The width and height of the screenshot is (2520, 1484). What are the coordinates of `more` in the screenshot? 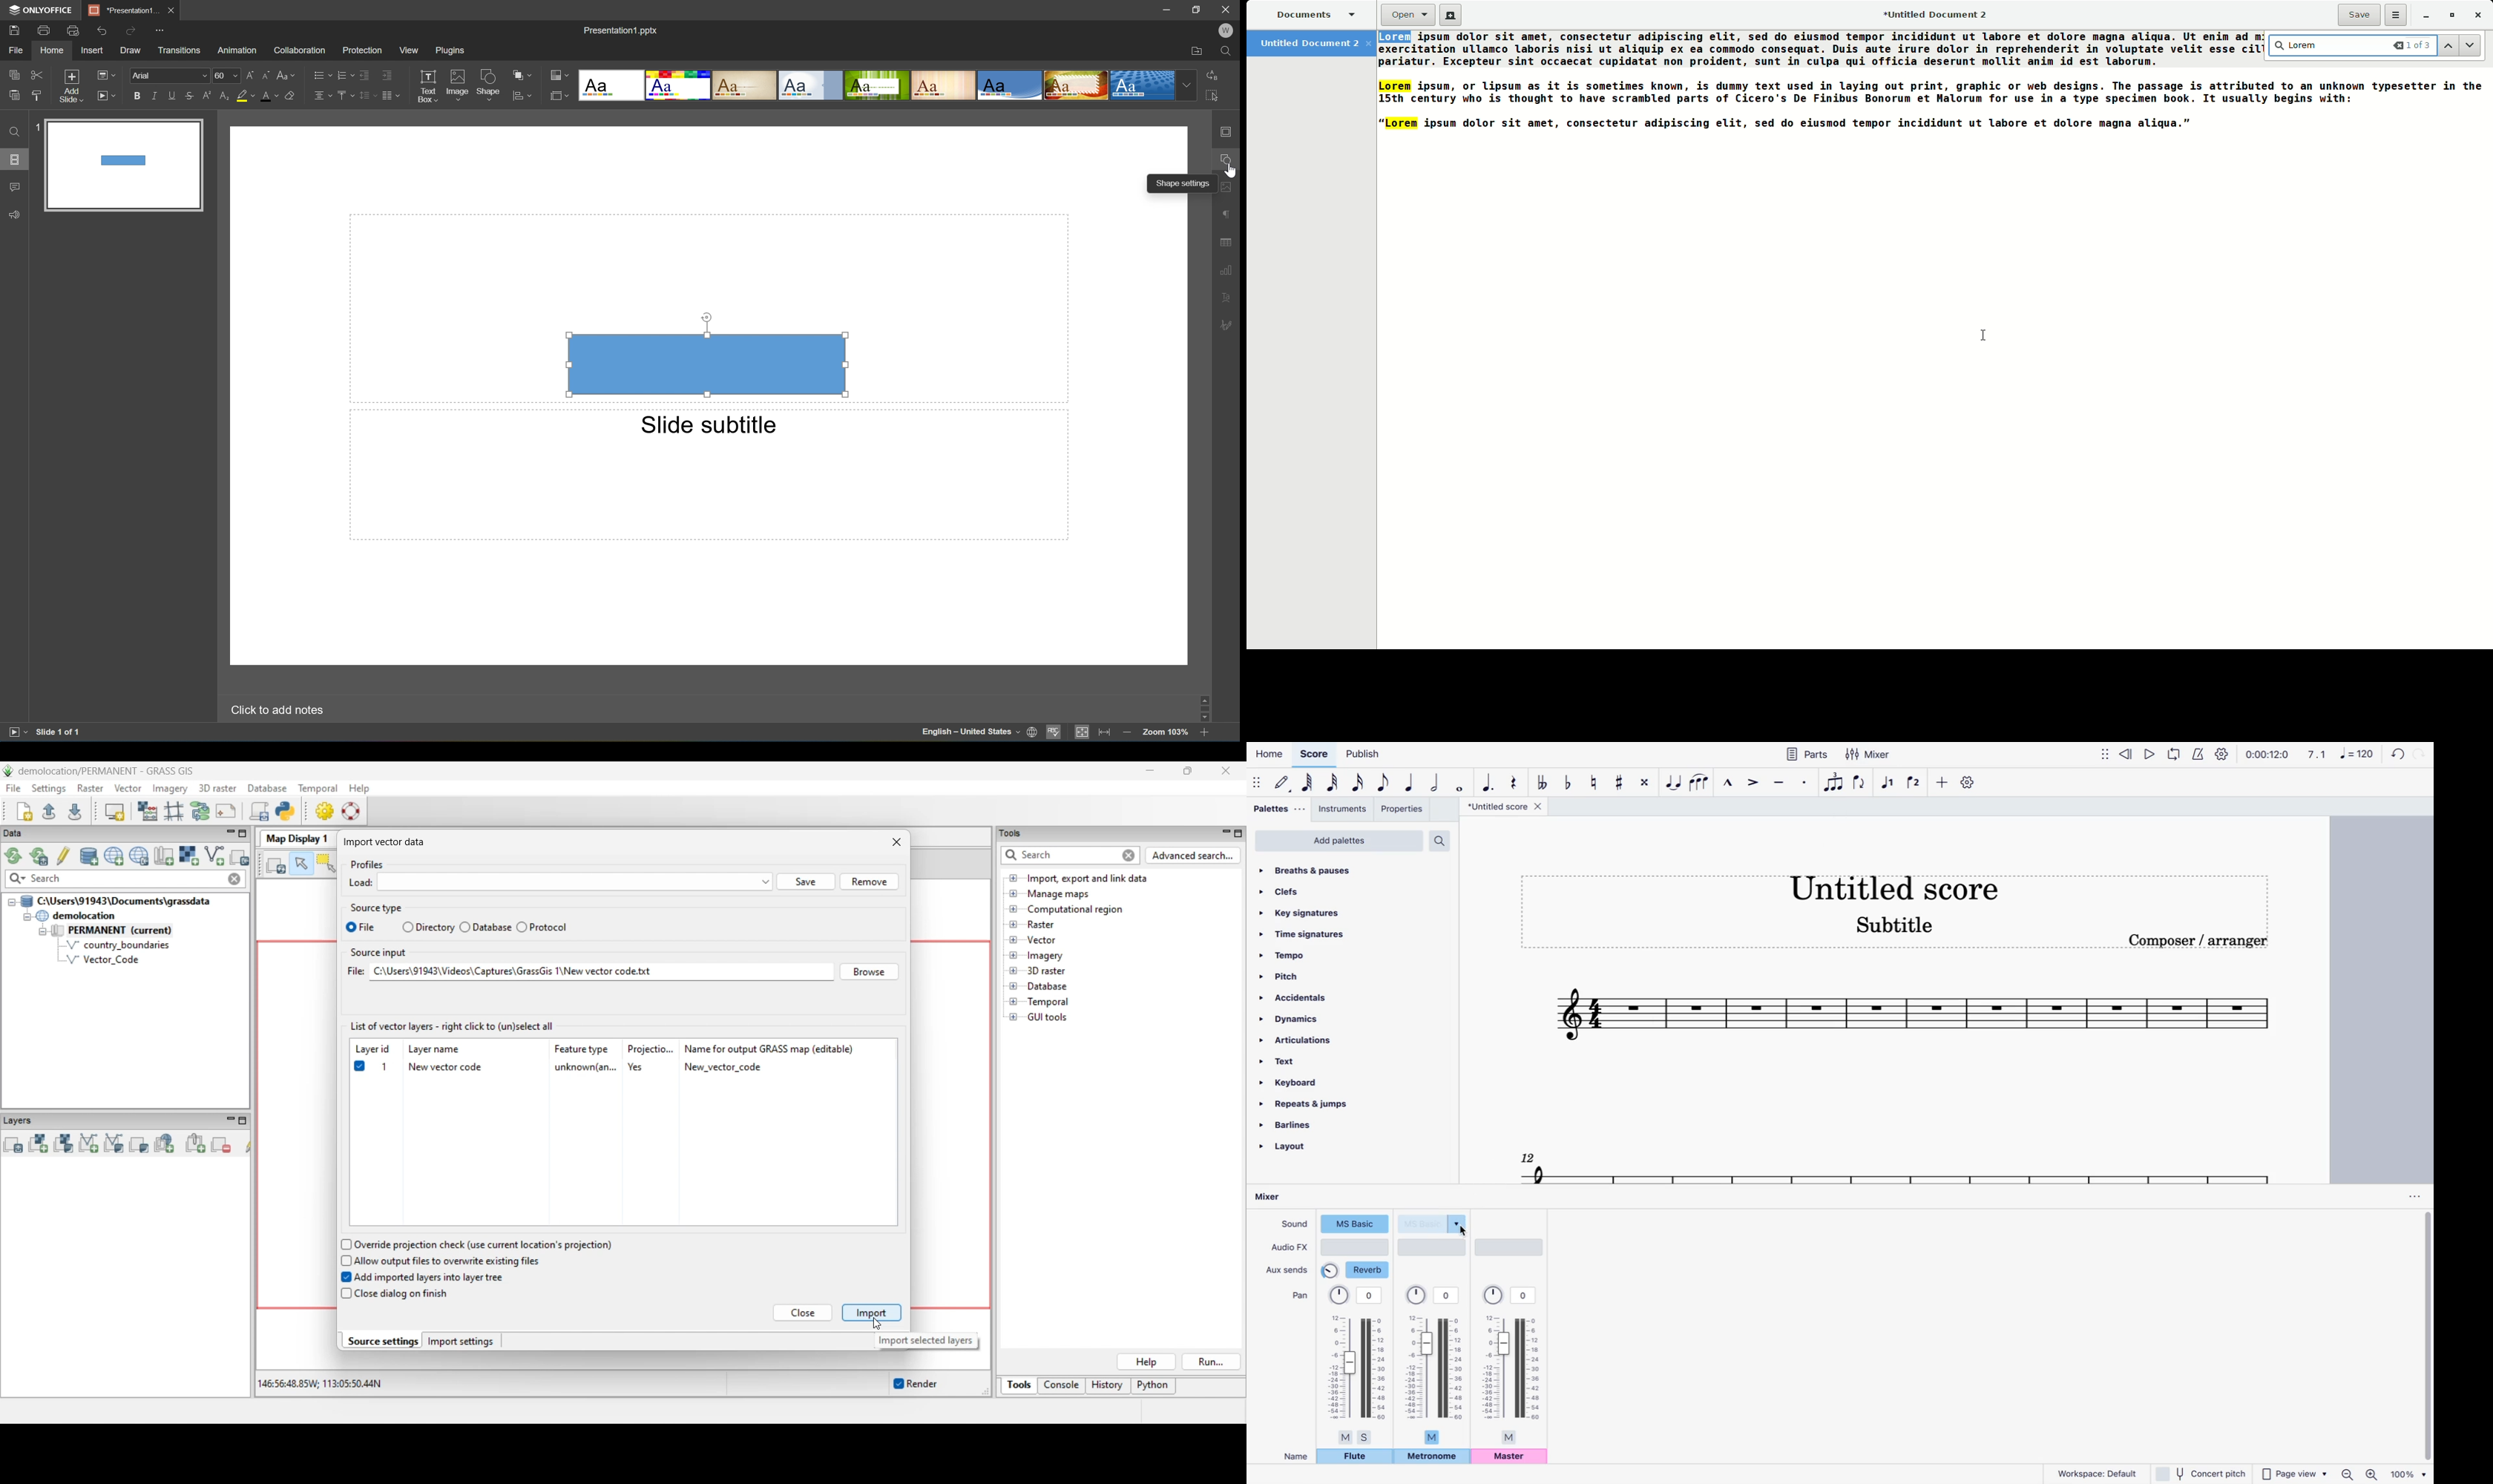 It's located at (1942, 783).